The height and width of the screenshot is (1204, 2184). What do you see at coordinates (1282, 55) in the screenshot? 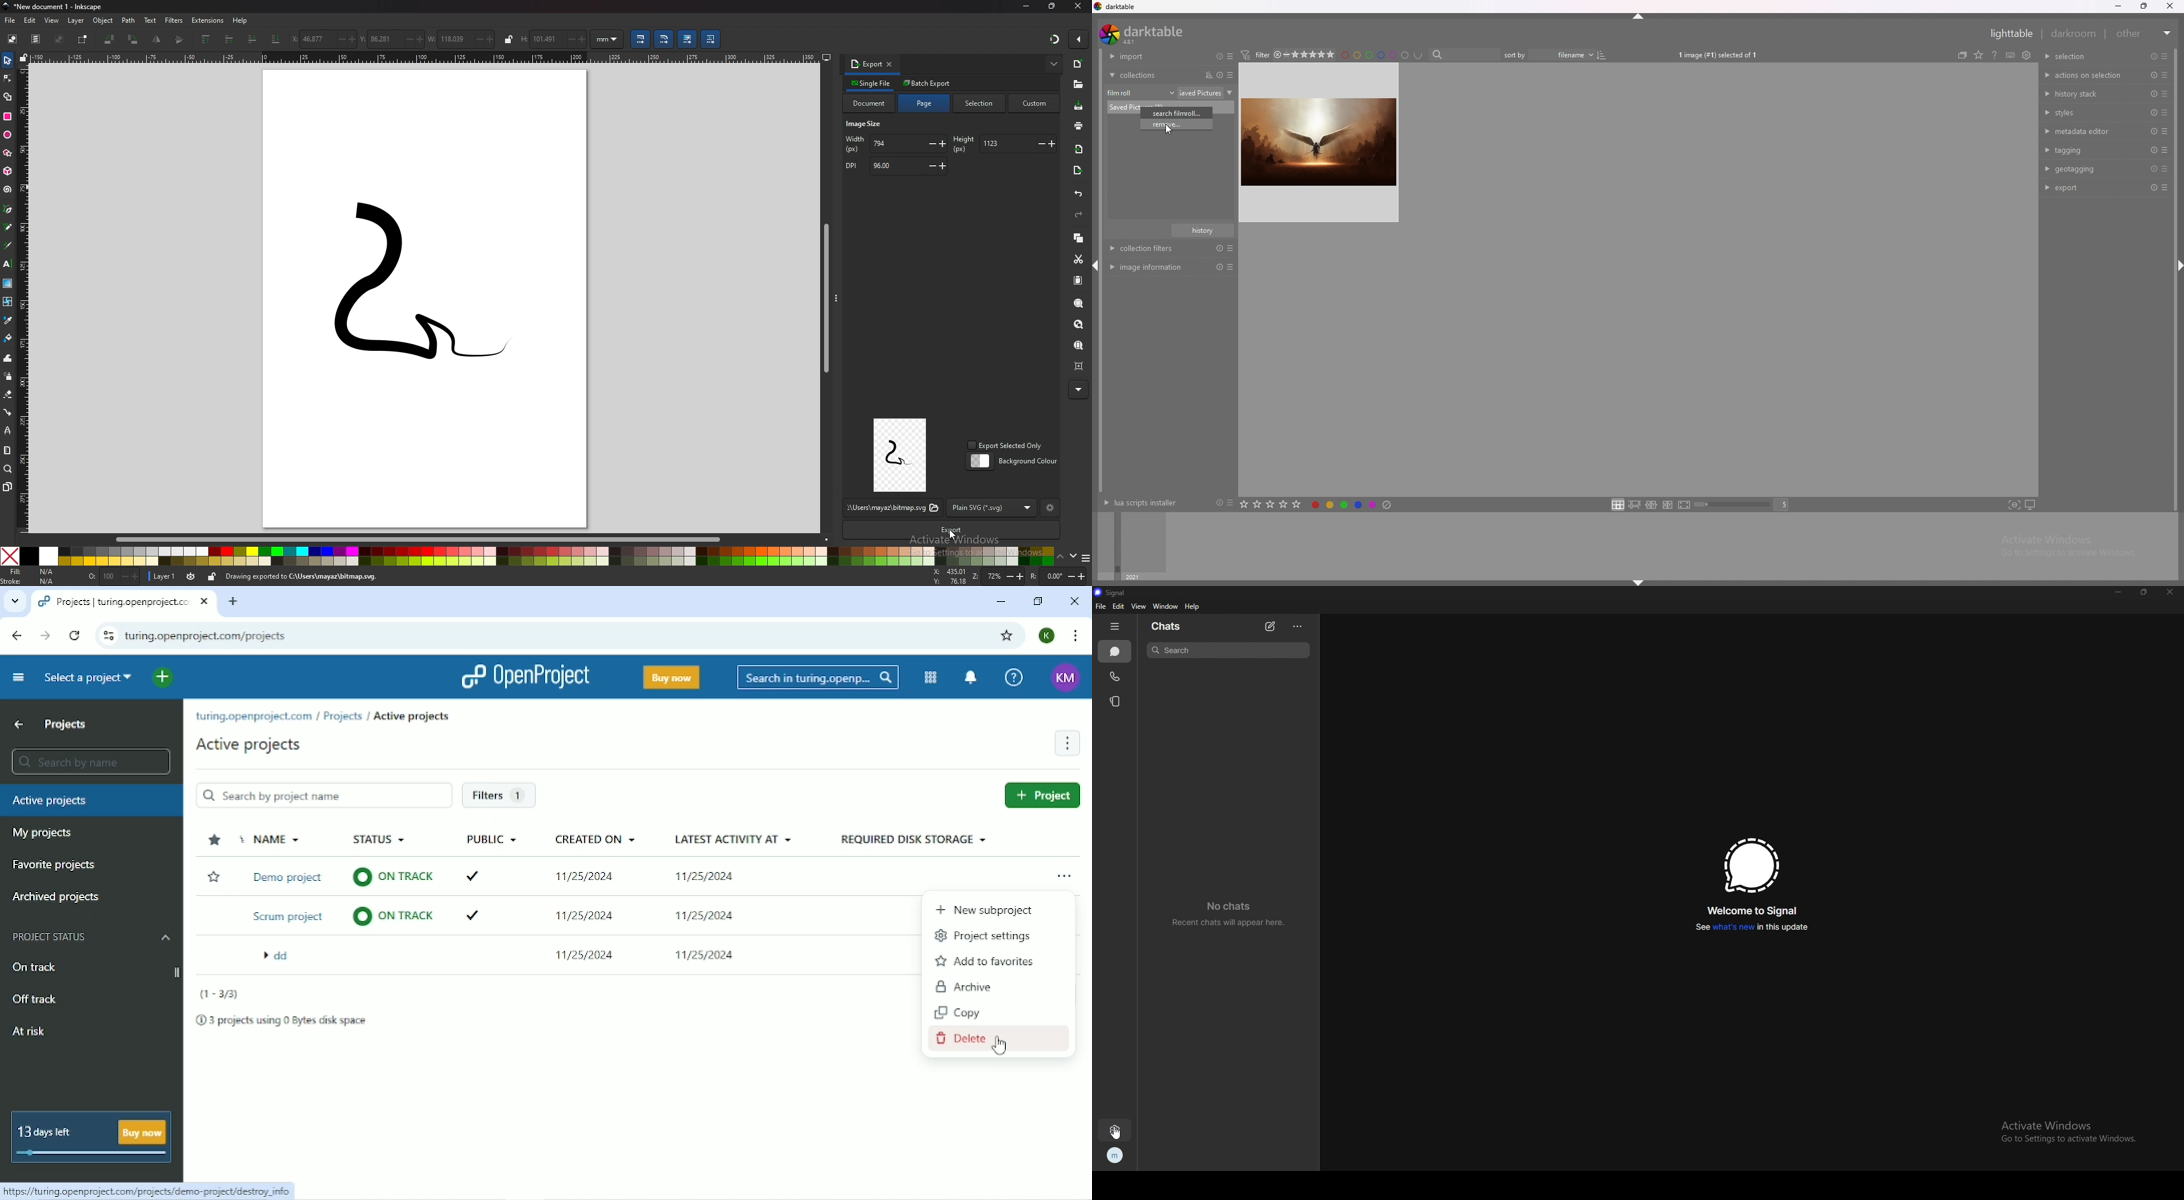
I see `4star` at bounding box center [1282, 55].